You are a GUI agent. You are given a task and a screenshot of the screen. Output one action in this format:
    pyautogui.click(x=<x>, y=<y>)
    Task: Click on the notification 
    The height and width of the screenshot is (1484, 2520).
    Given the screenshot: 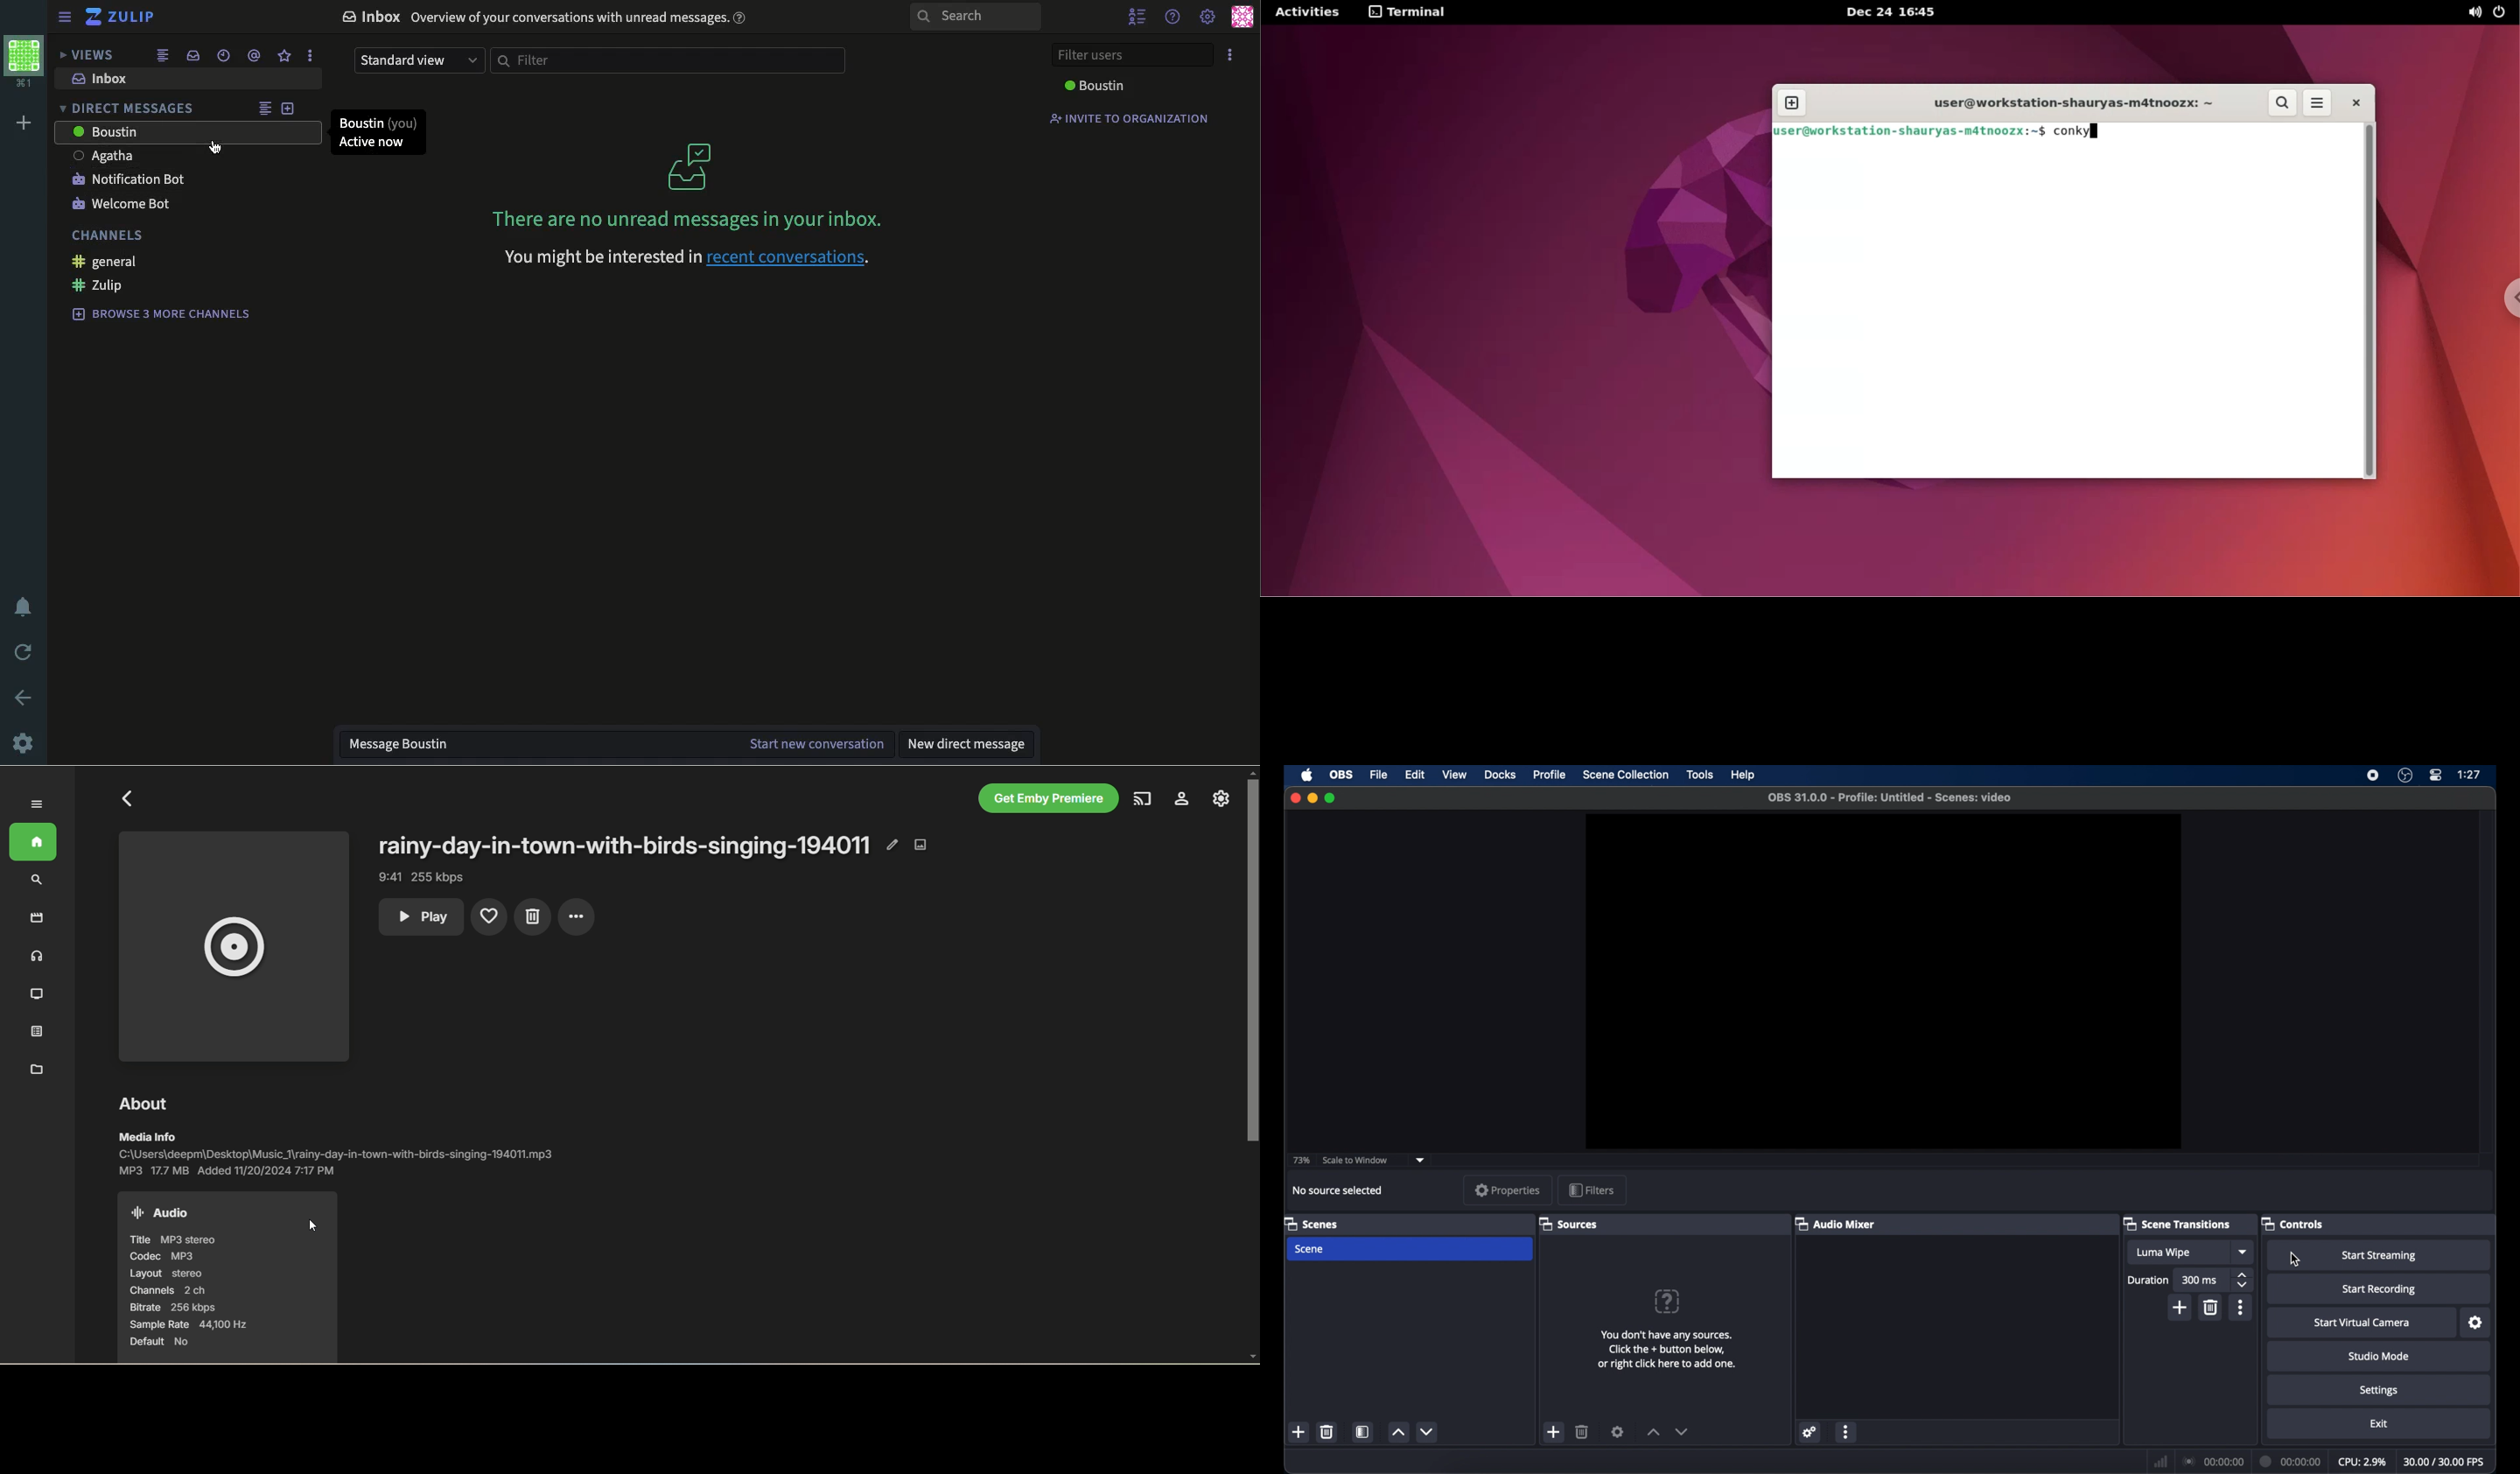 What is the action you would take?
    pyautogui.click(x=25, y=607)
    